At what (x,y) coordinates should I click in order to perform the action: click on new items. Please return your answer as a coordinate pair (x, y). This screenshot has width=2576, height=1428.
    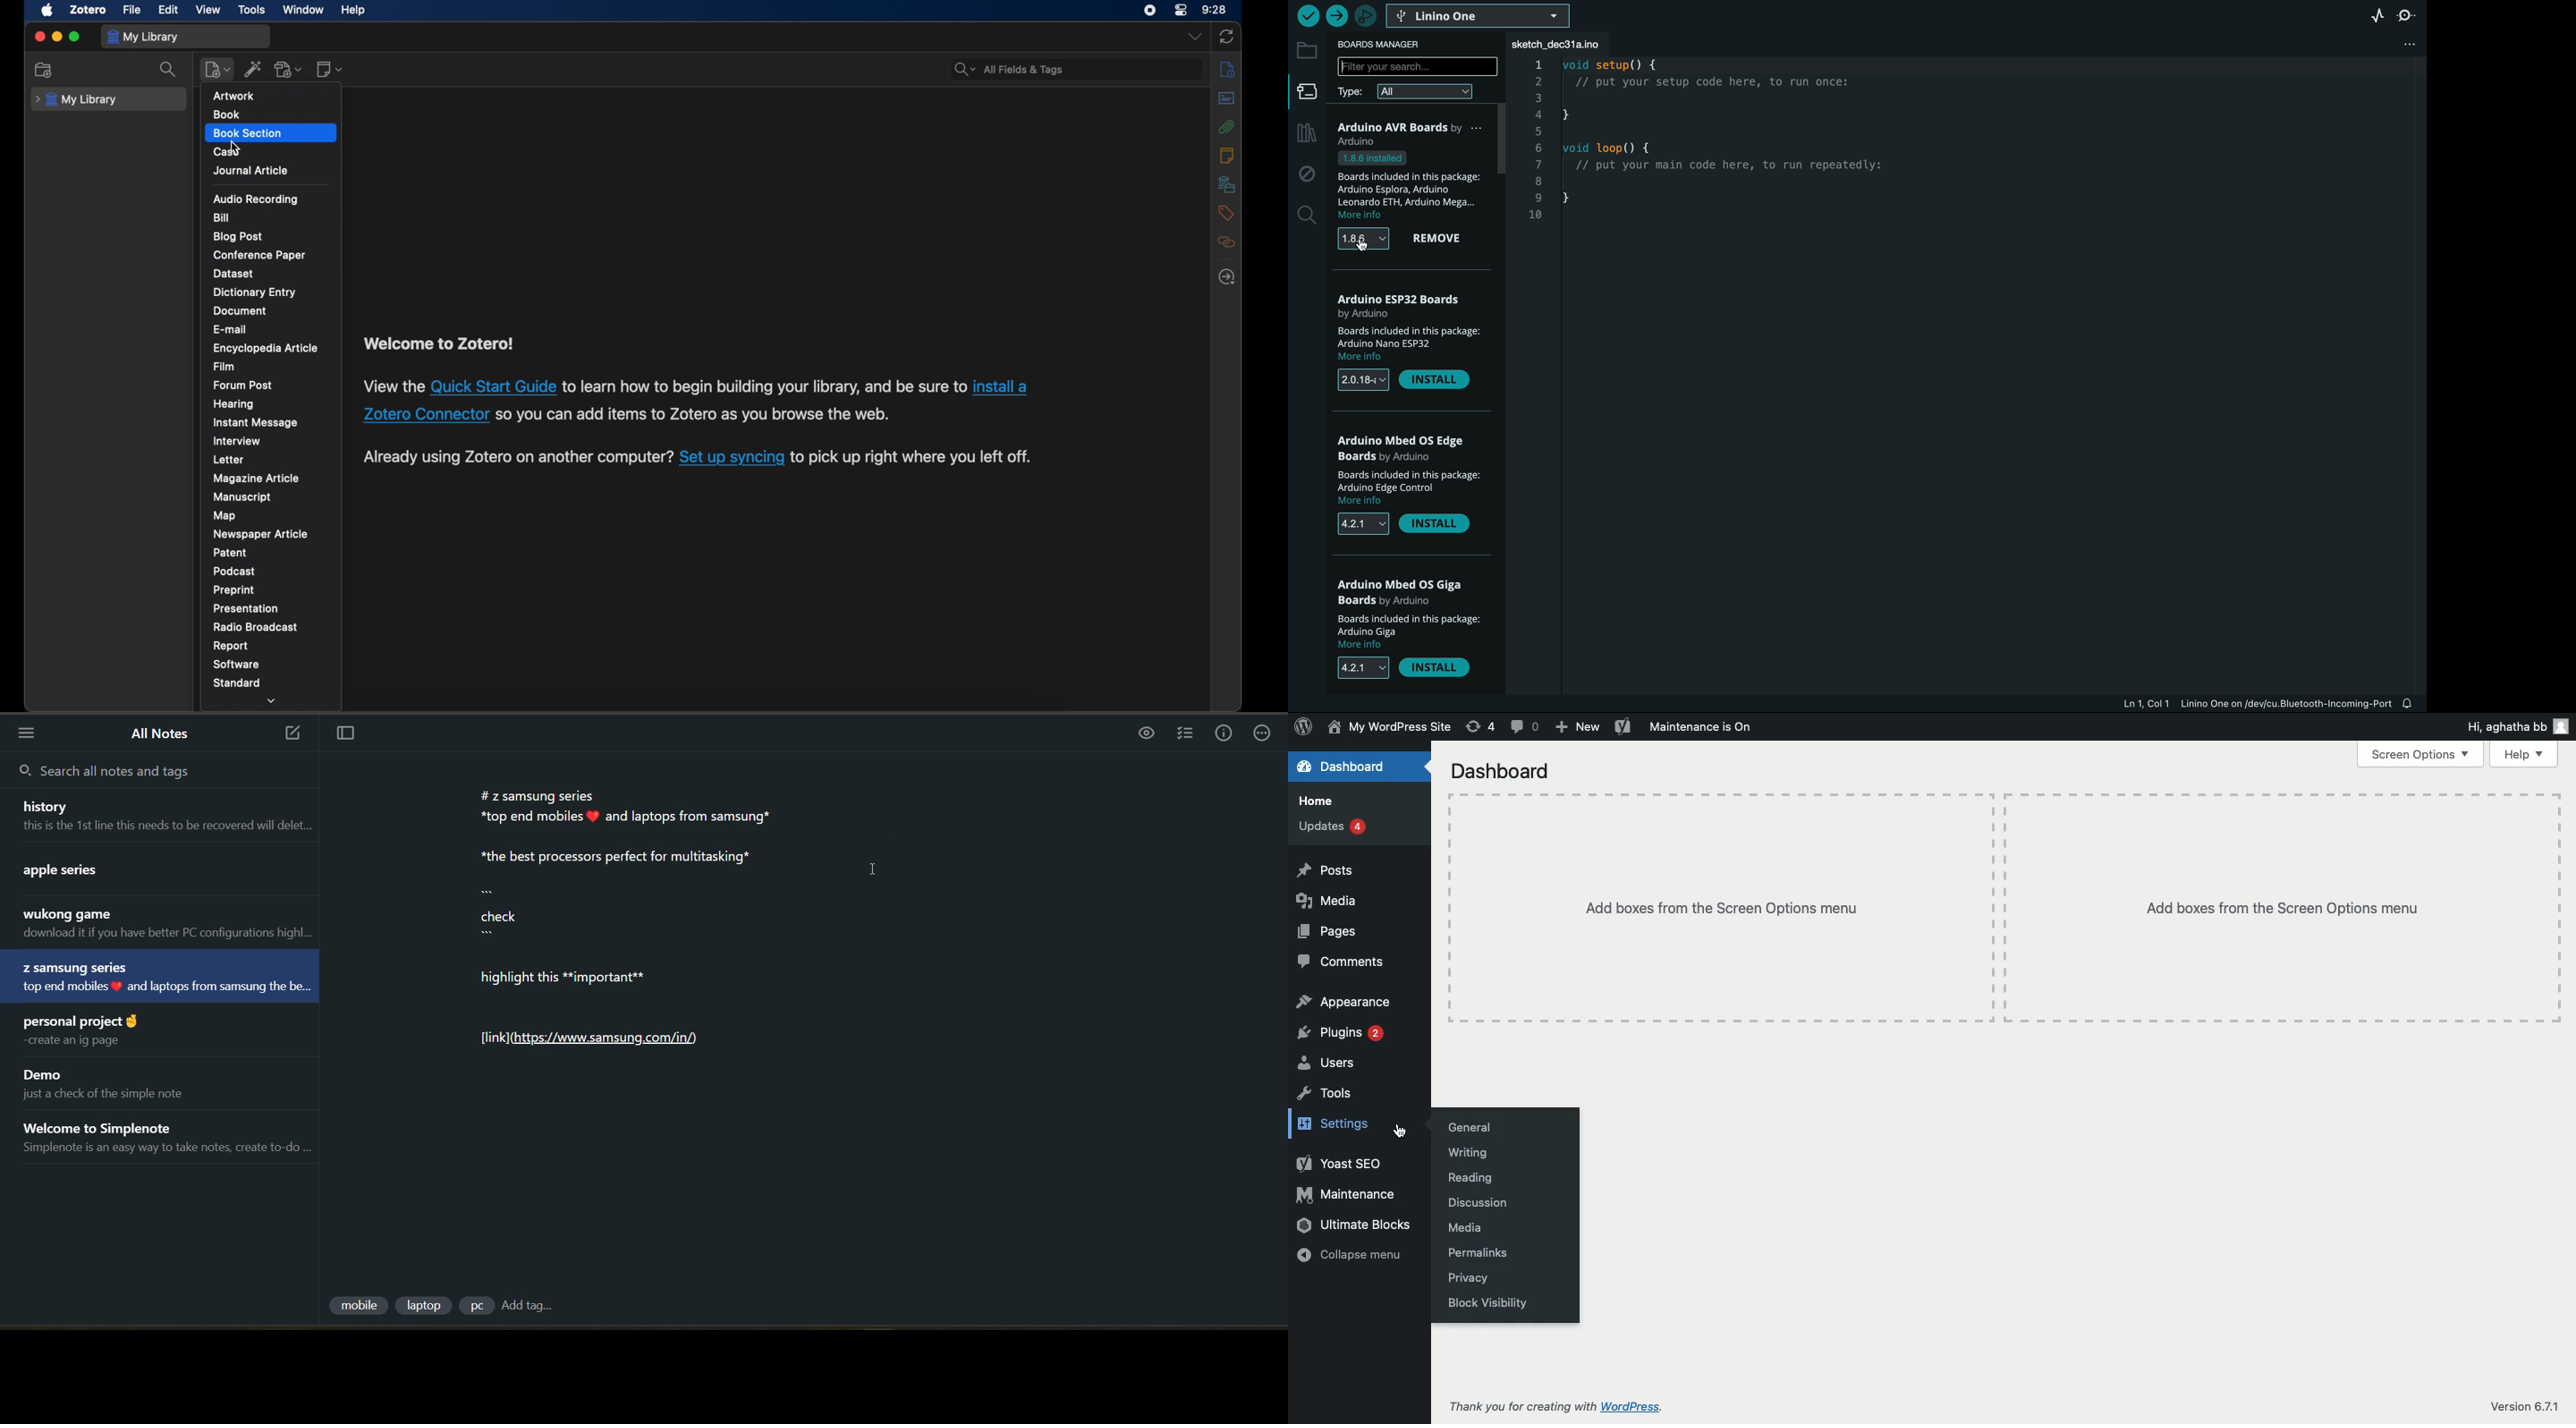
    Looking at the image, I should click on (218, 69).